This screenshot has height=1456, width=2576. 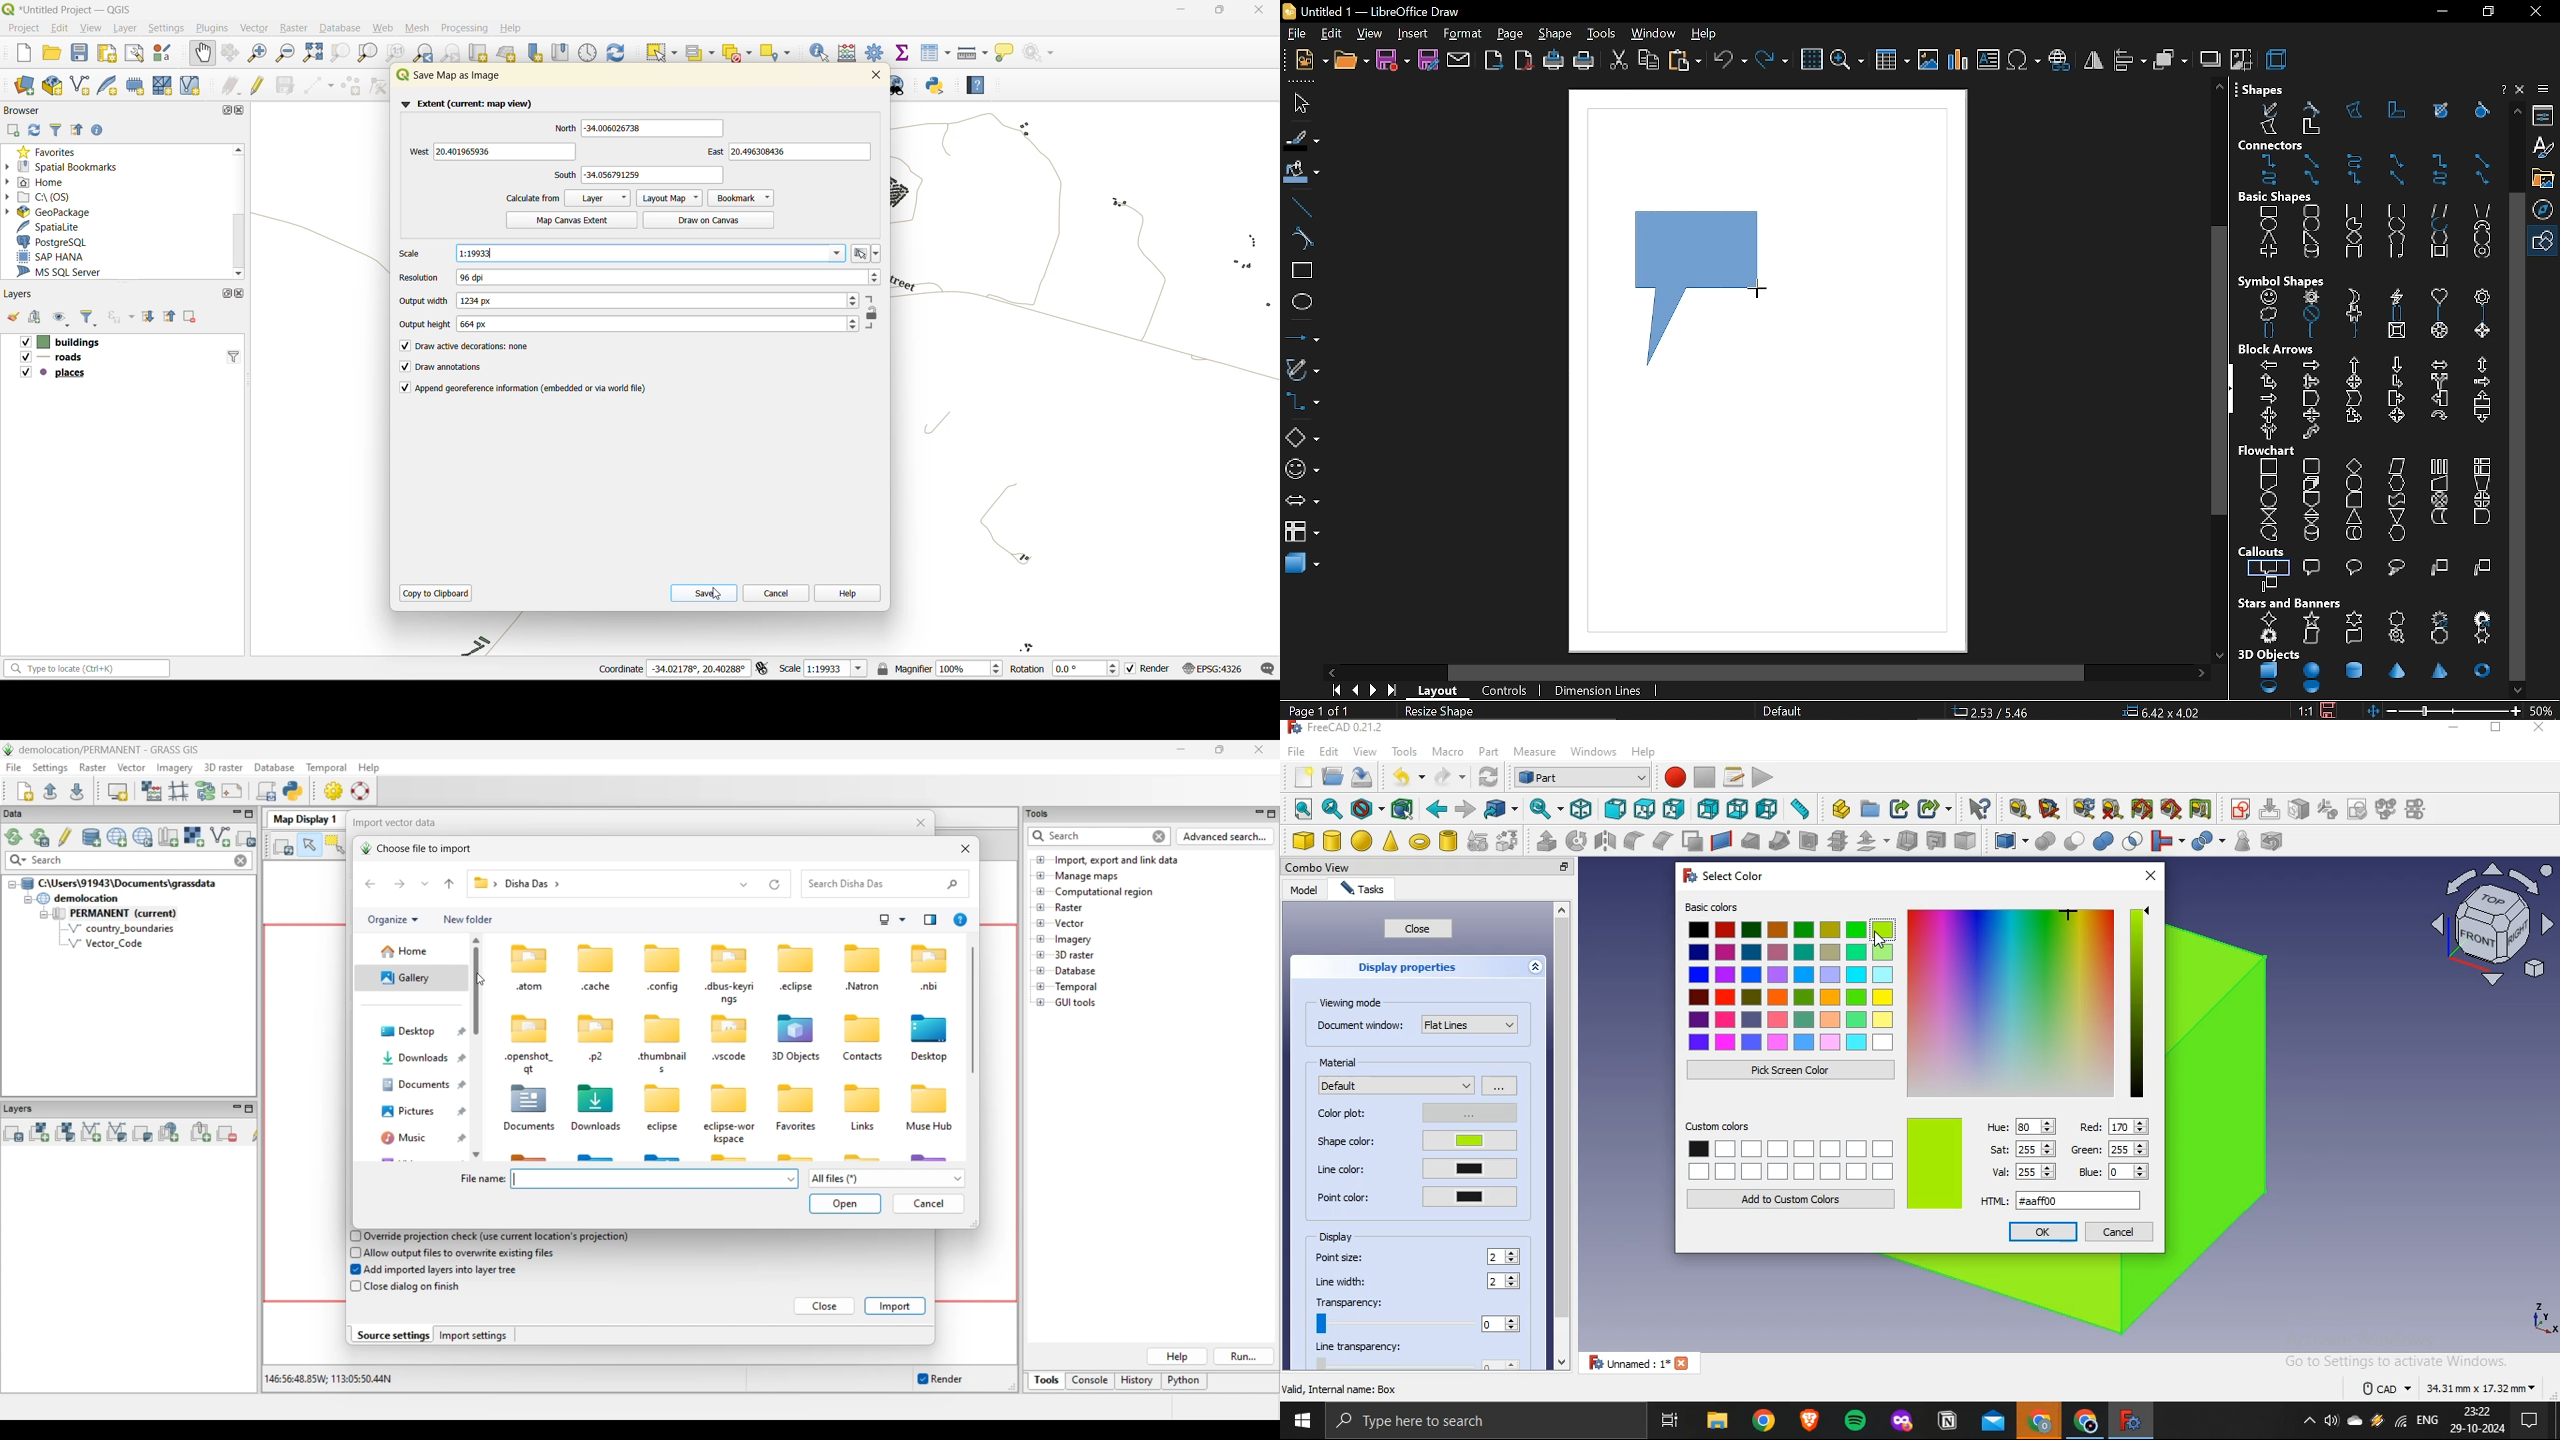 I want to click on edits, so click(x=231, y=85).